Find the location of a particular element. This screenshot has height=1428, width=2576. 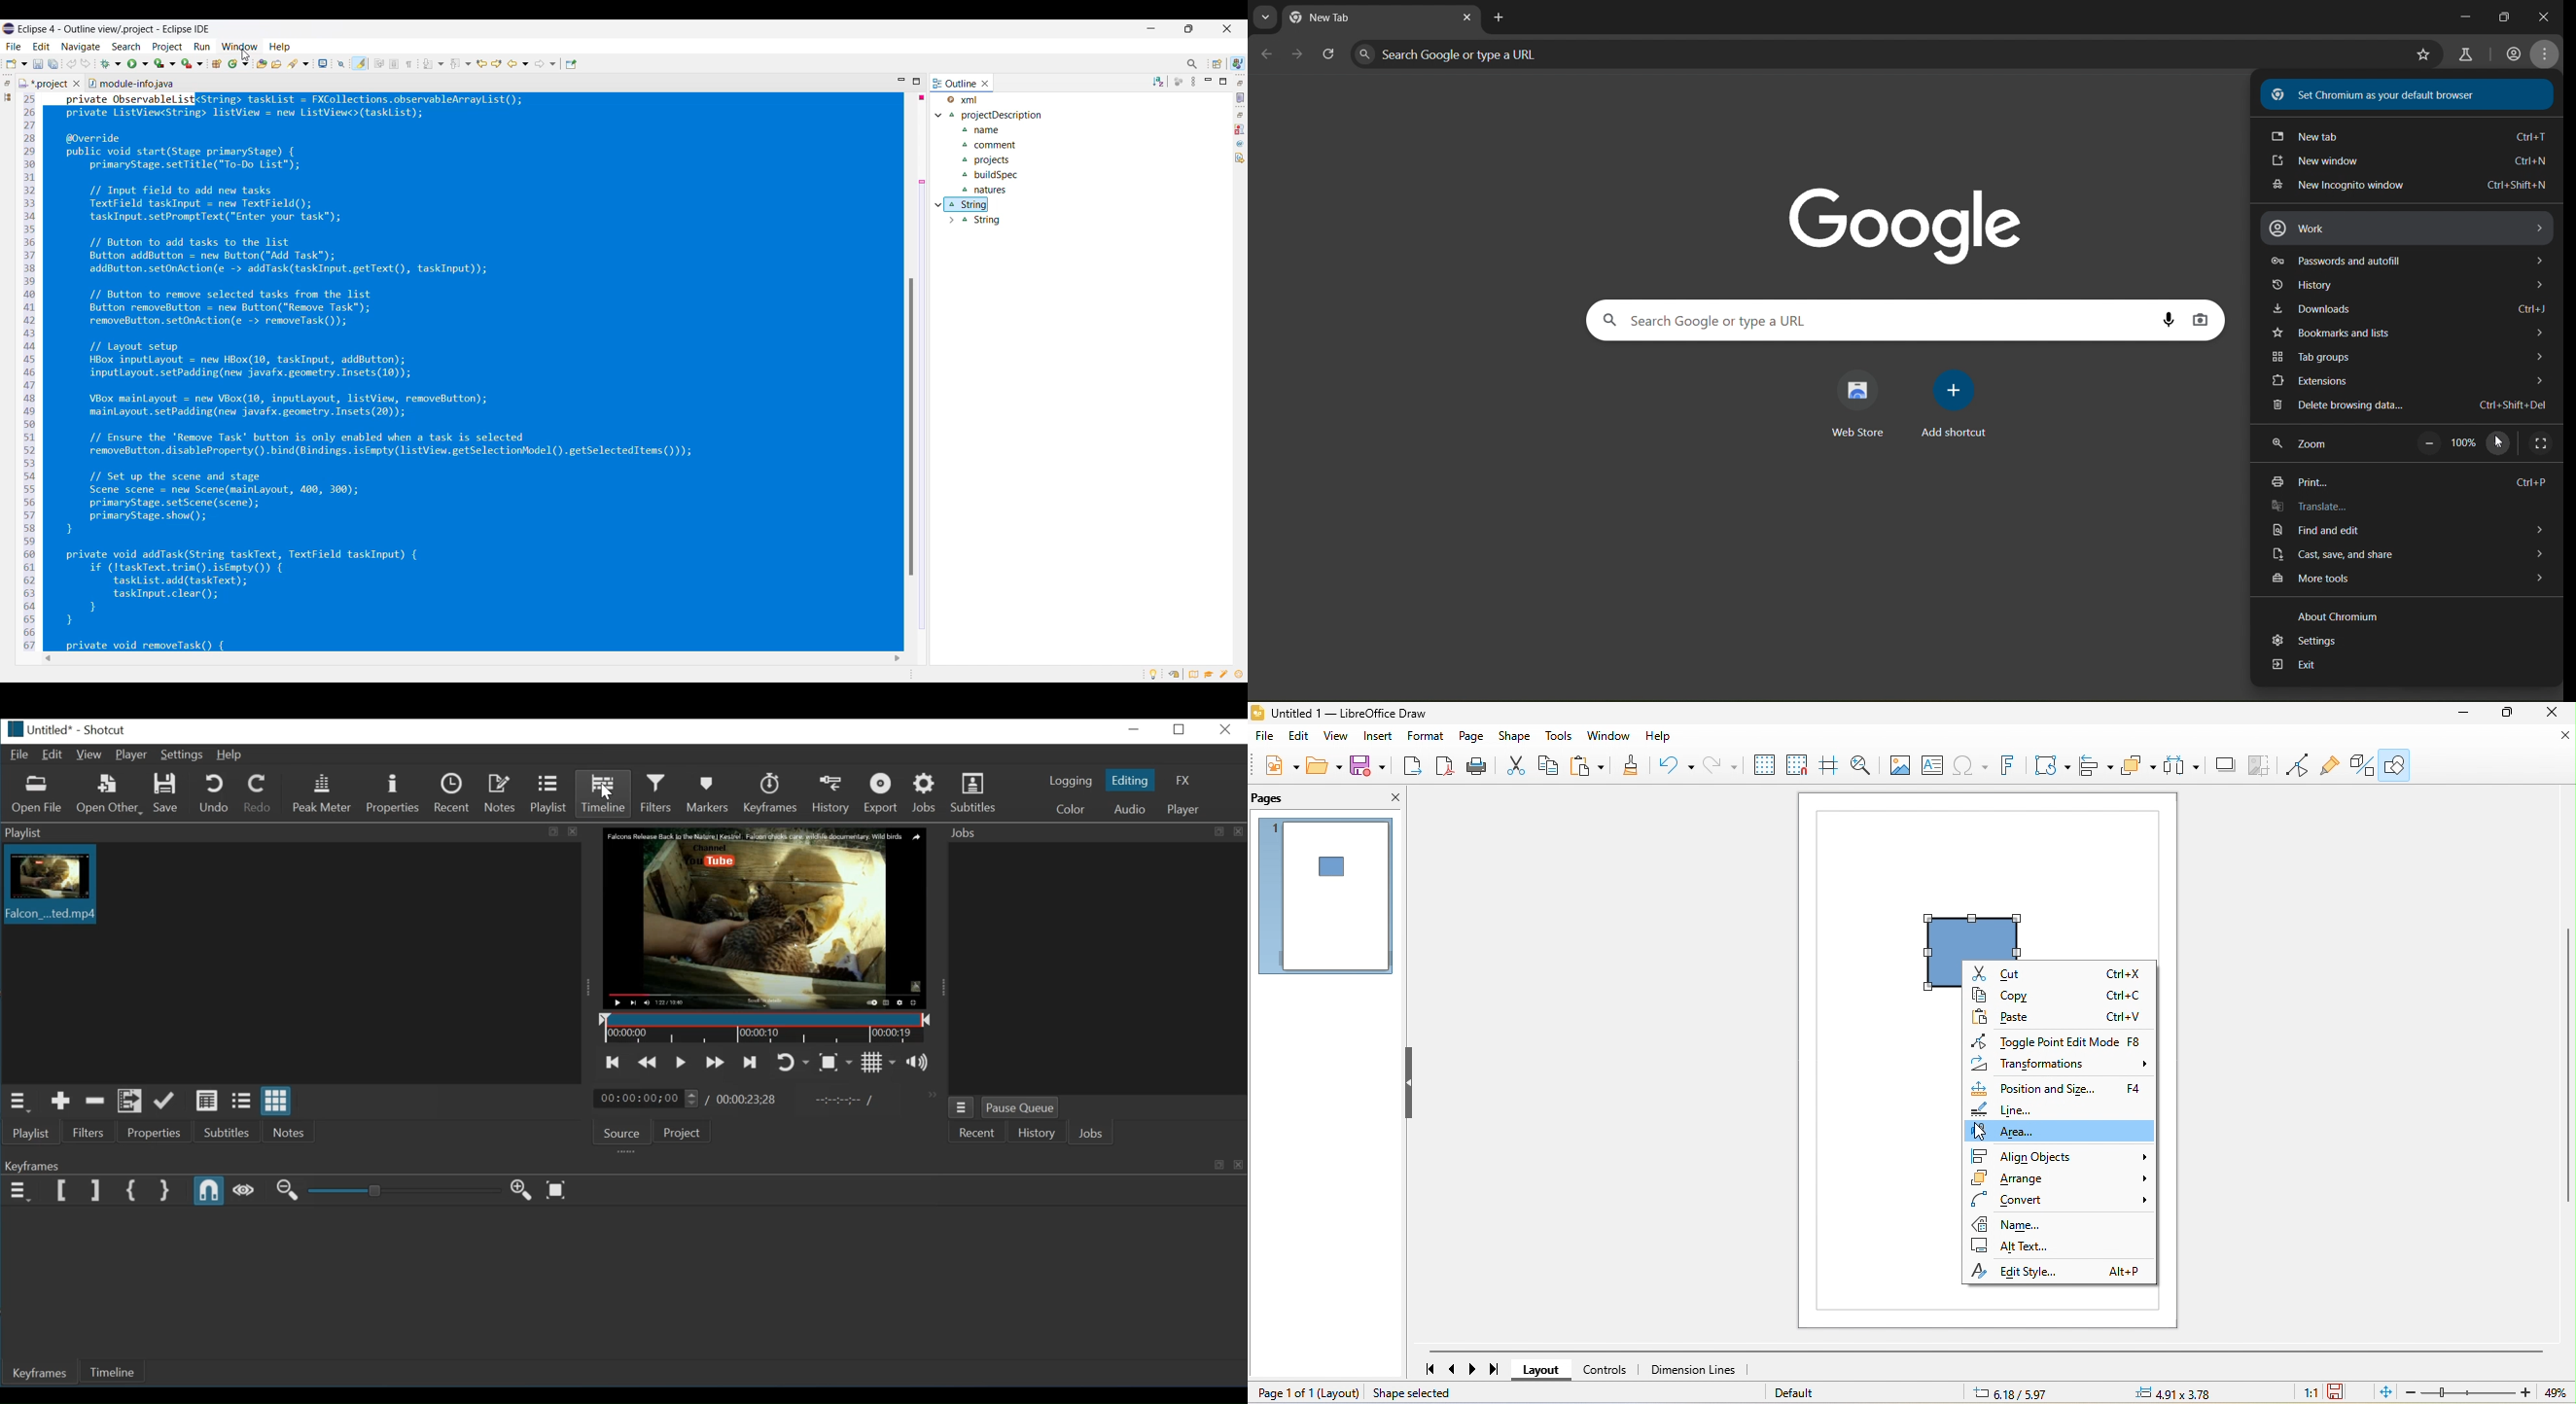

Current code, highlighted is located at coordinates (458, 371).